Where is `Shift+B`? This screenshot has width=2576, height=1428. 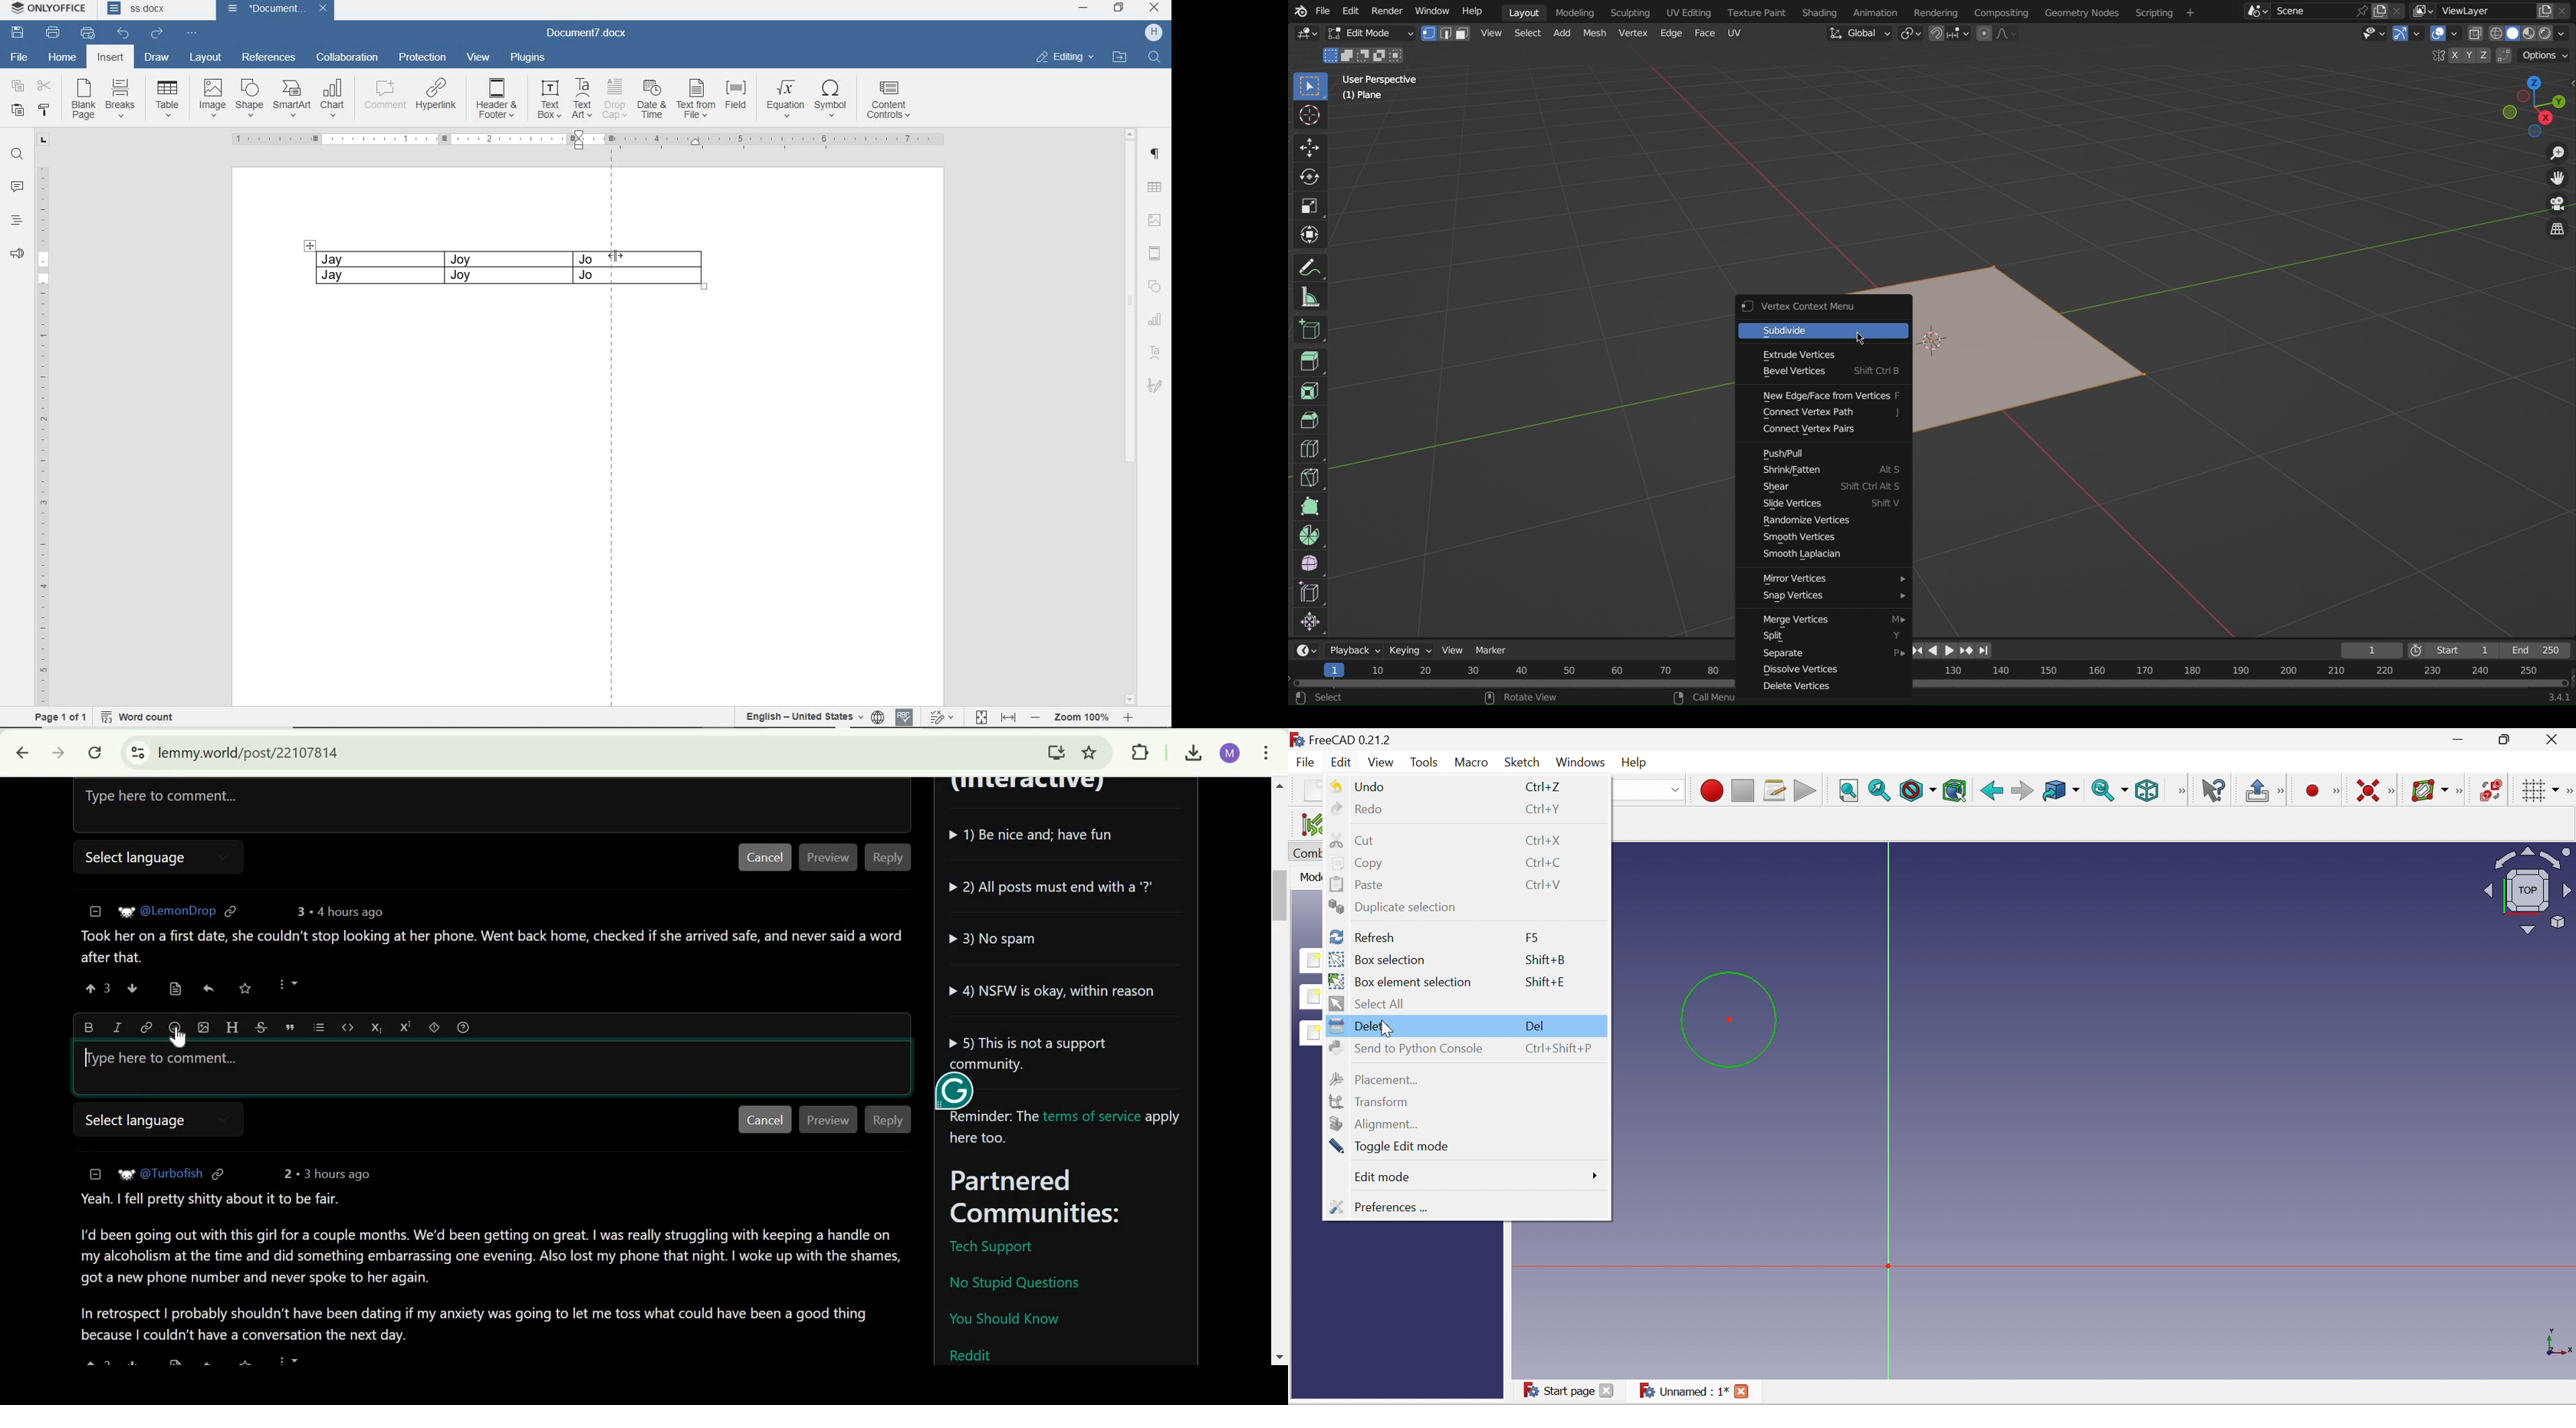 Shift+B is located at coordinates (1544, 962).